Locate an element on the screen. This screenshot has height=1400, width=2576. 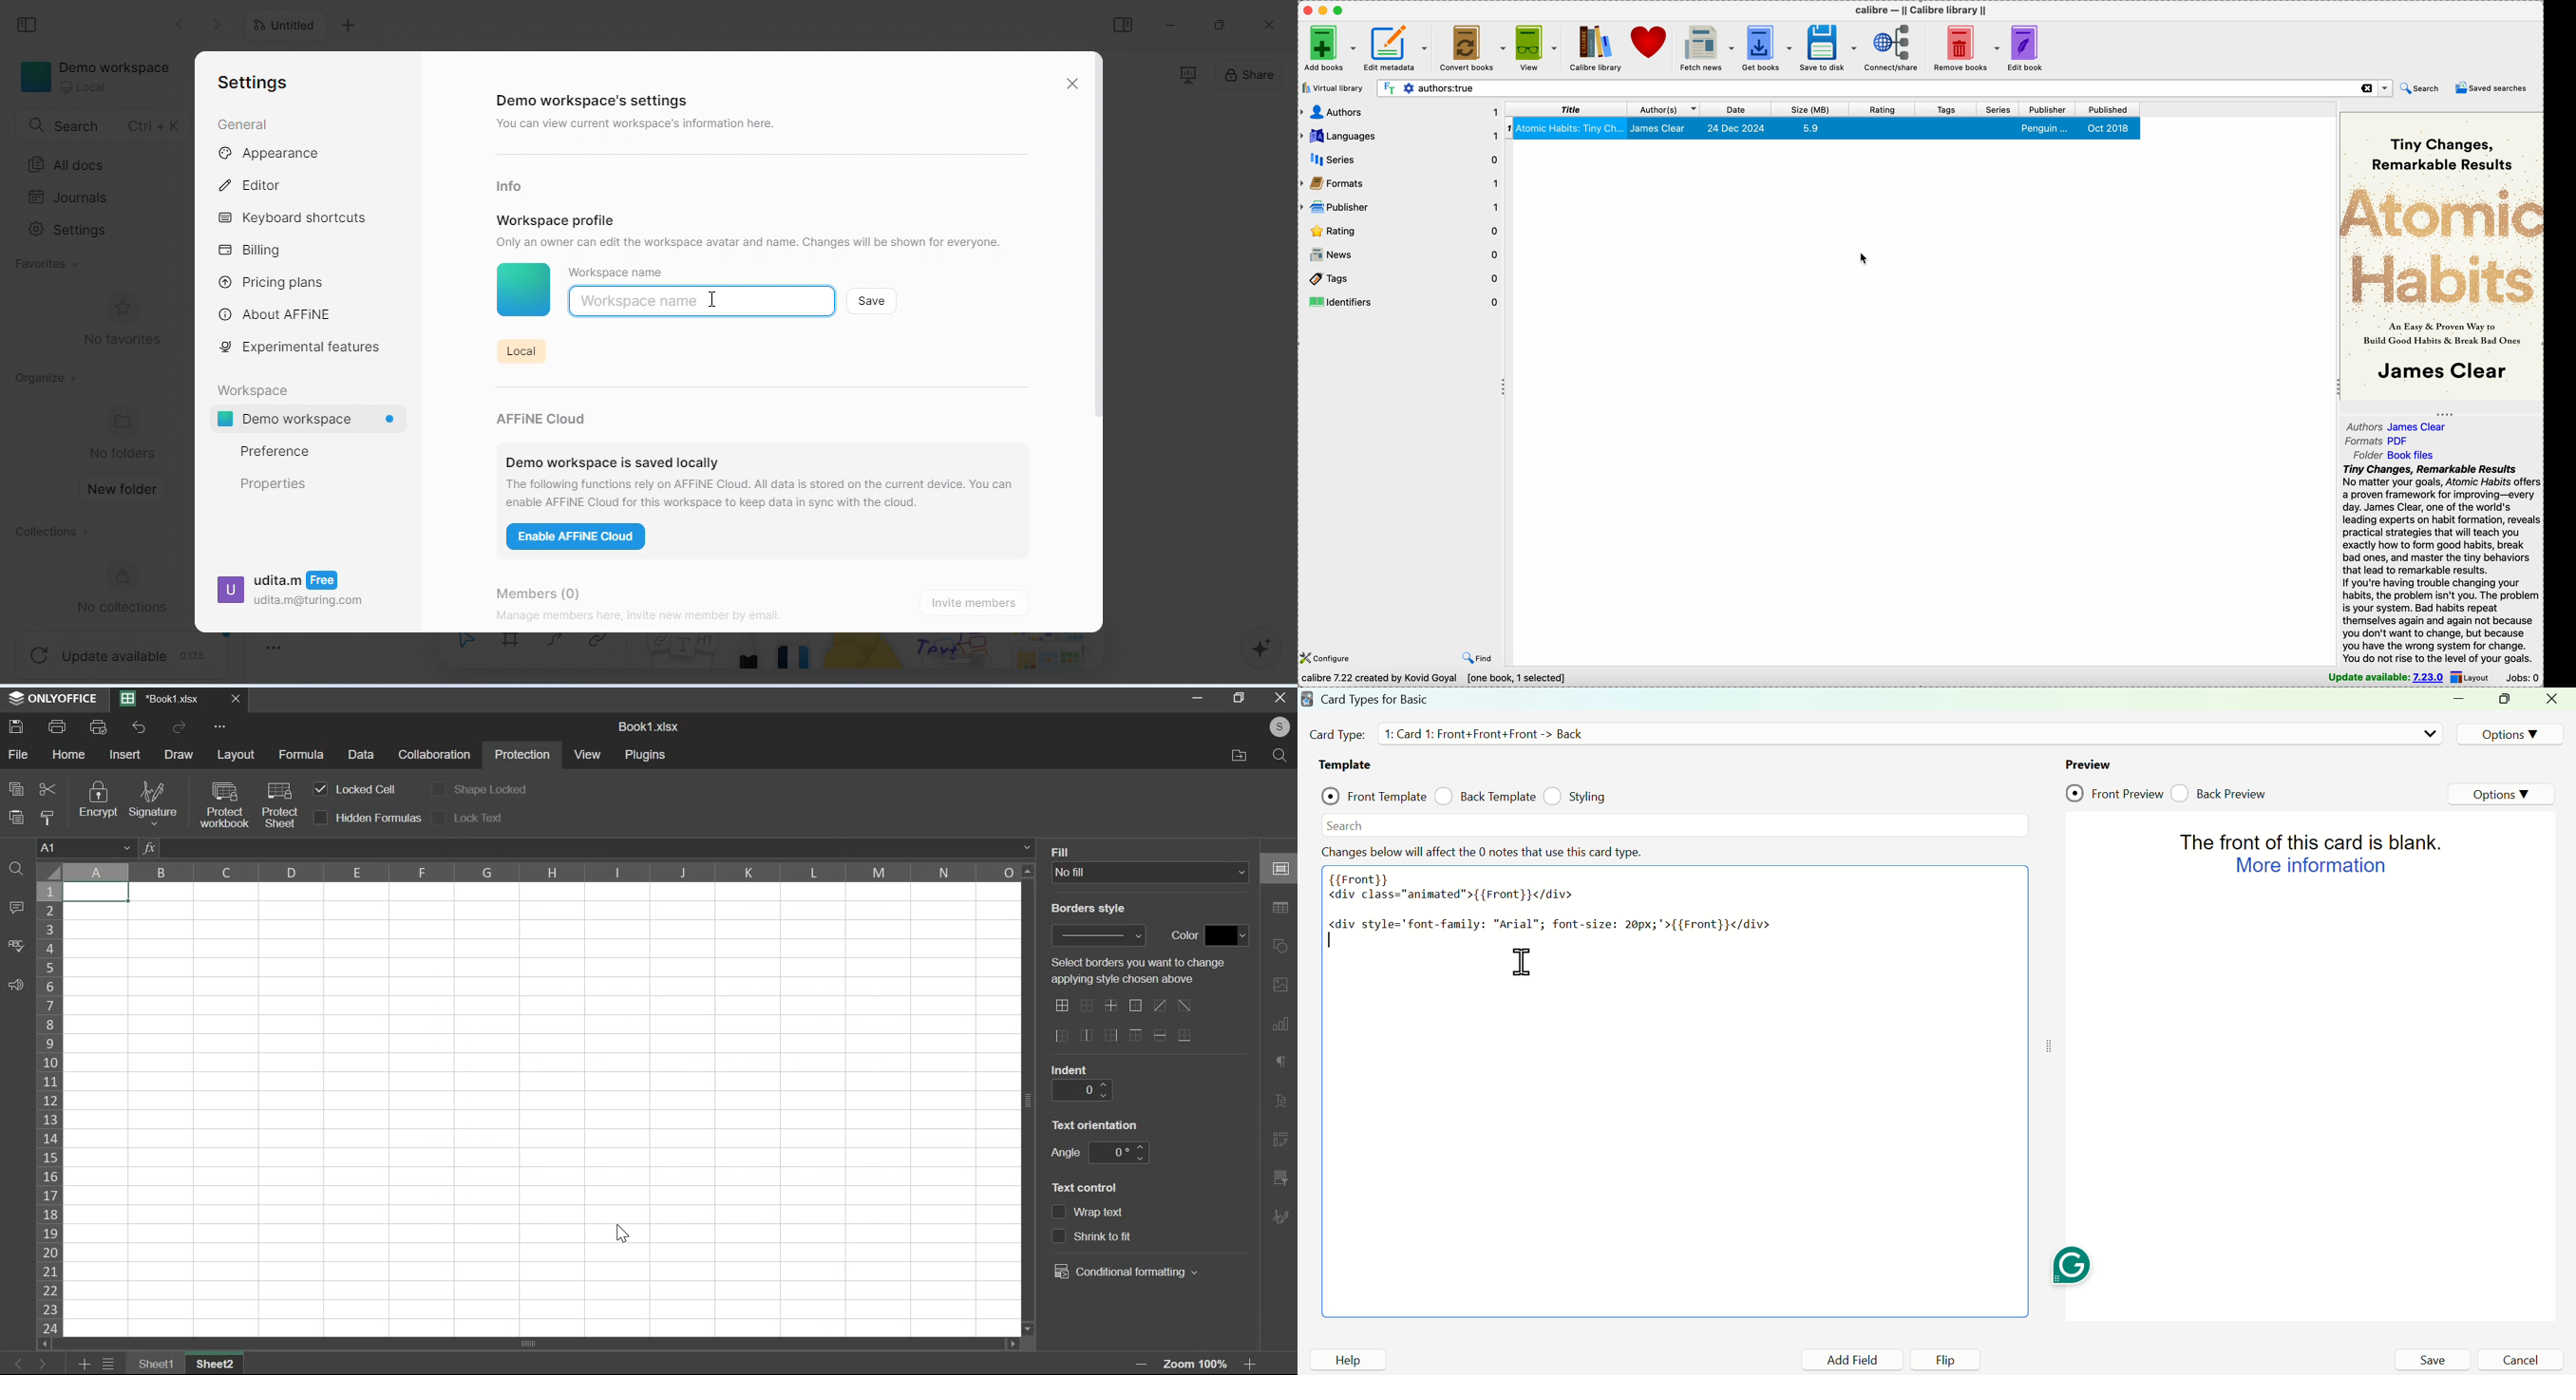
save is located at coordinates (873, 300).